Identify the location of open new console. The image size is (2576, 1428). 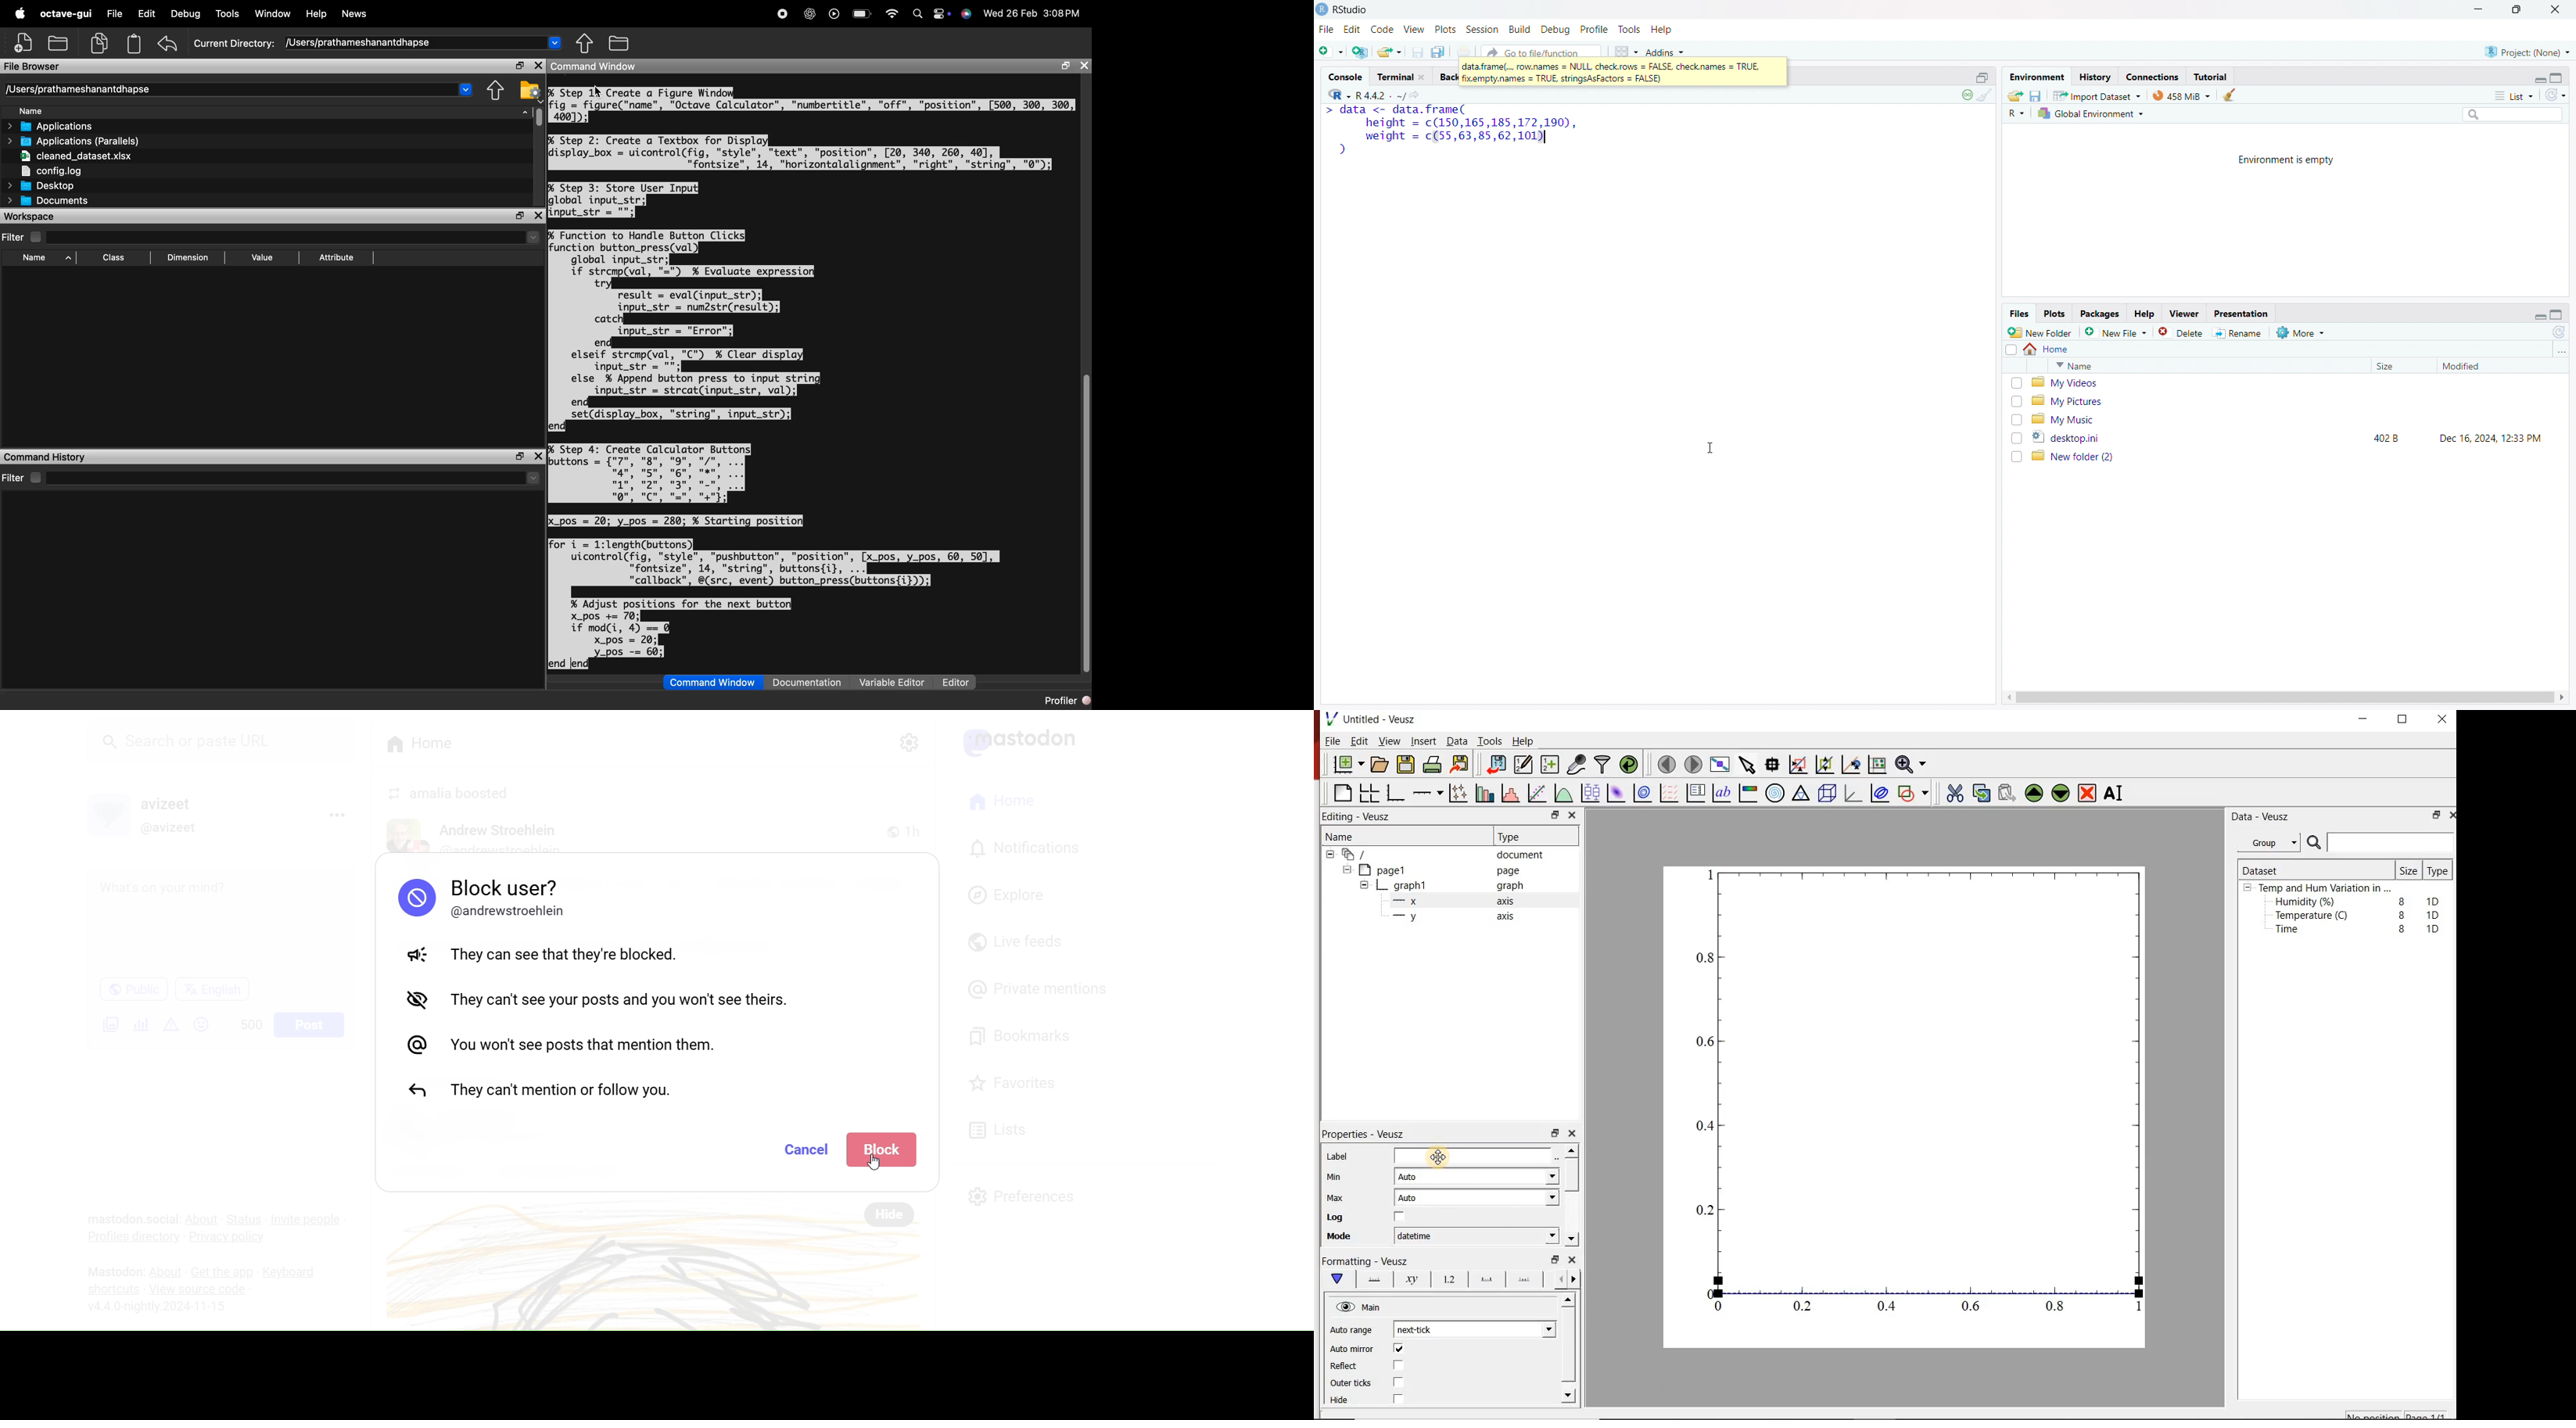
(1982, 76).